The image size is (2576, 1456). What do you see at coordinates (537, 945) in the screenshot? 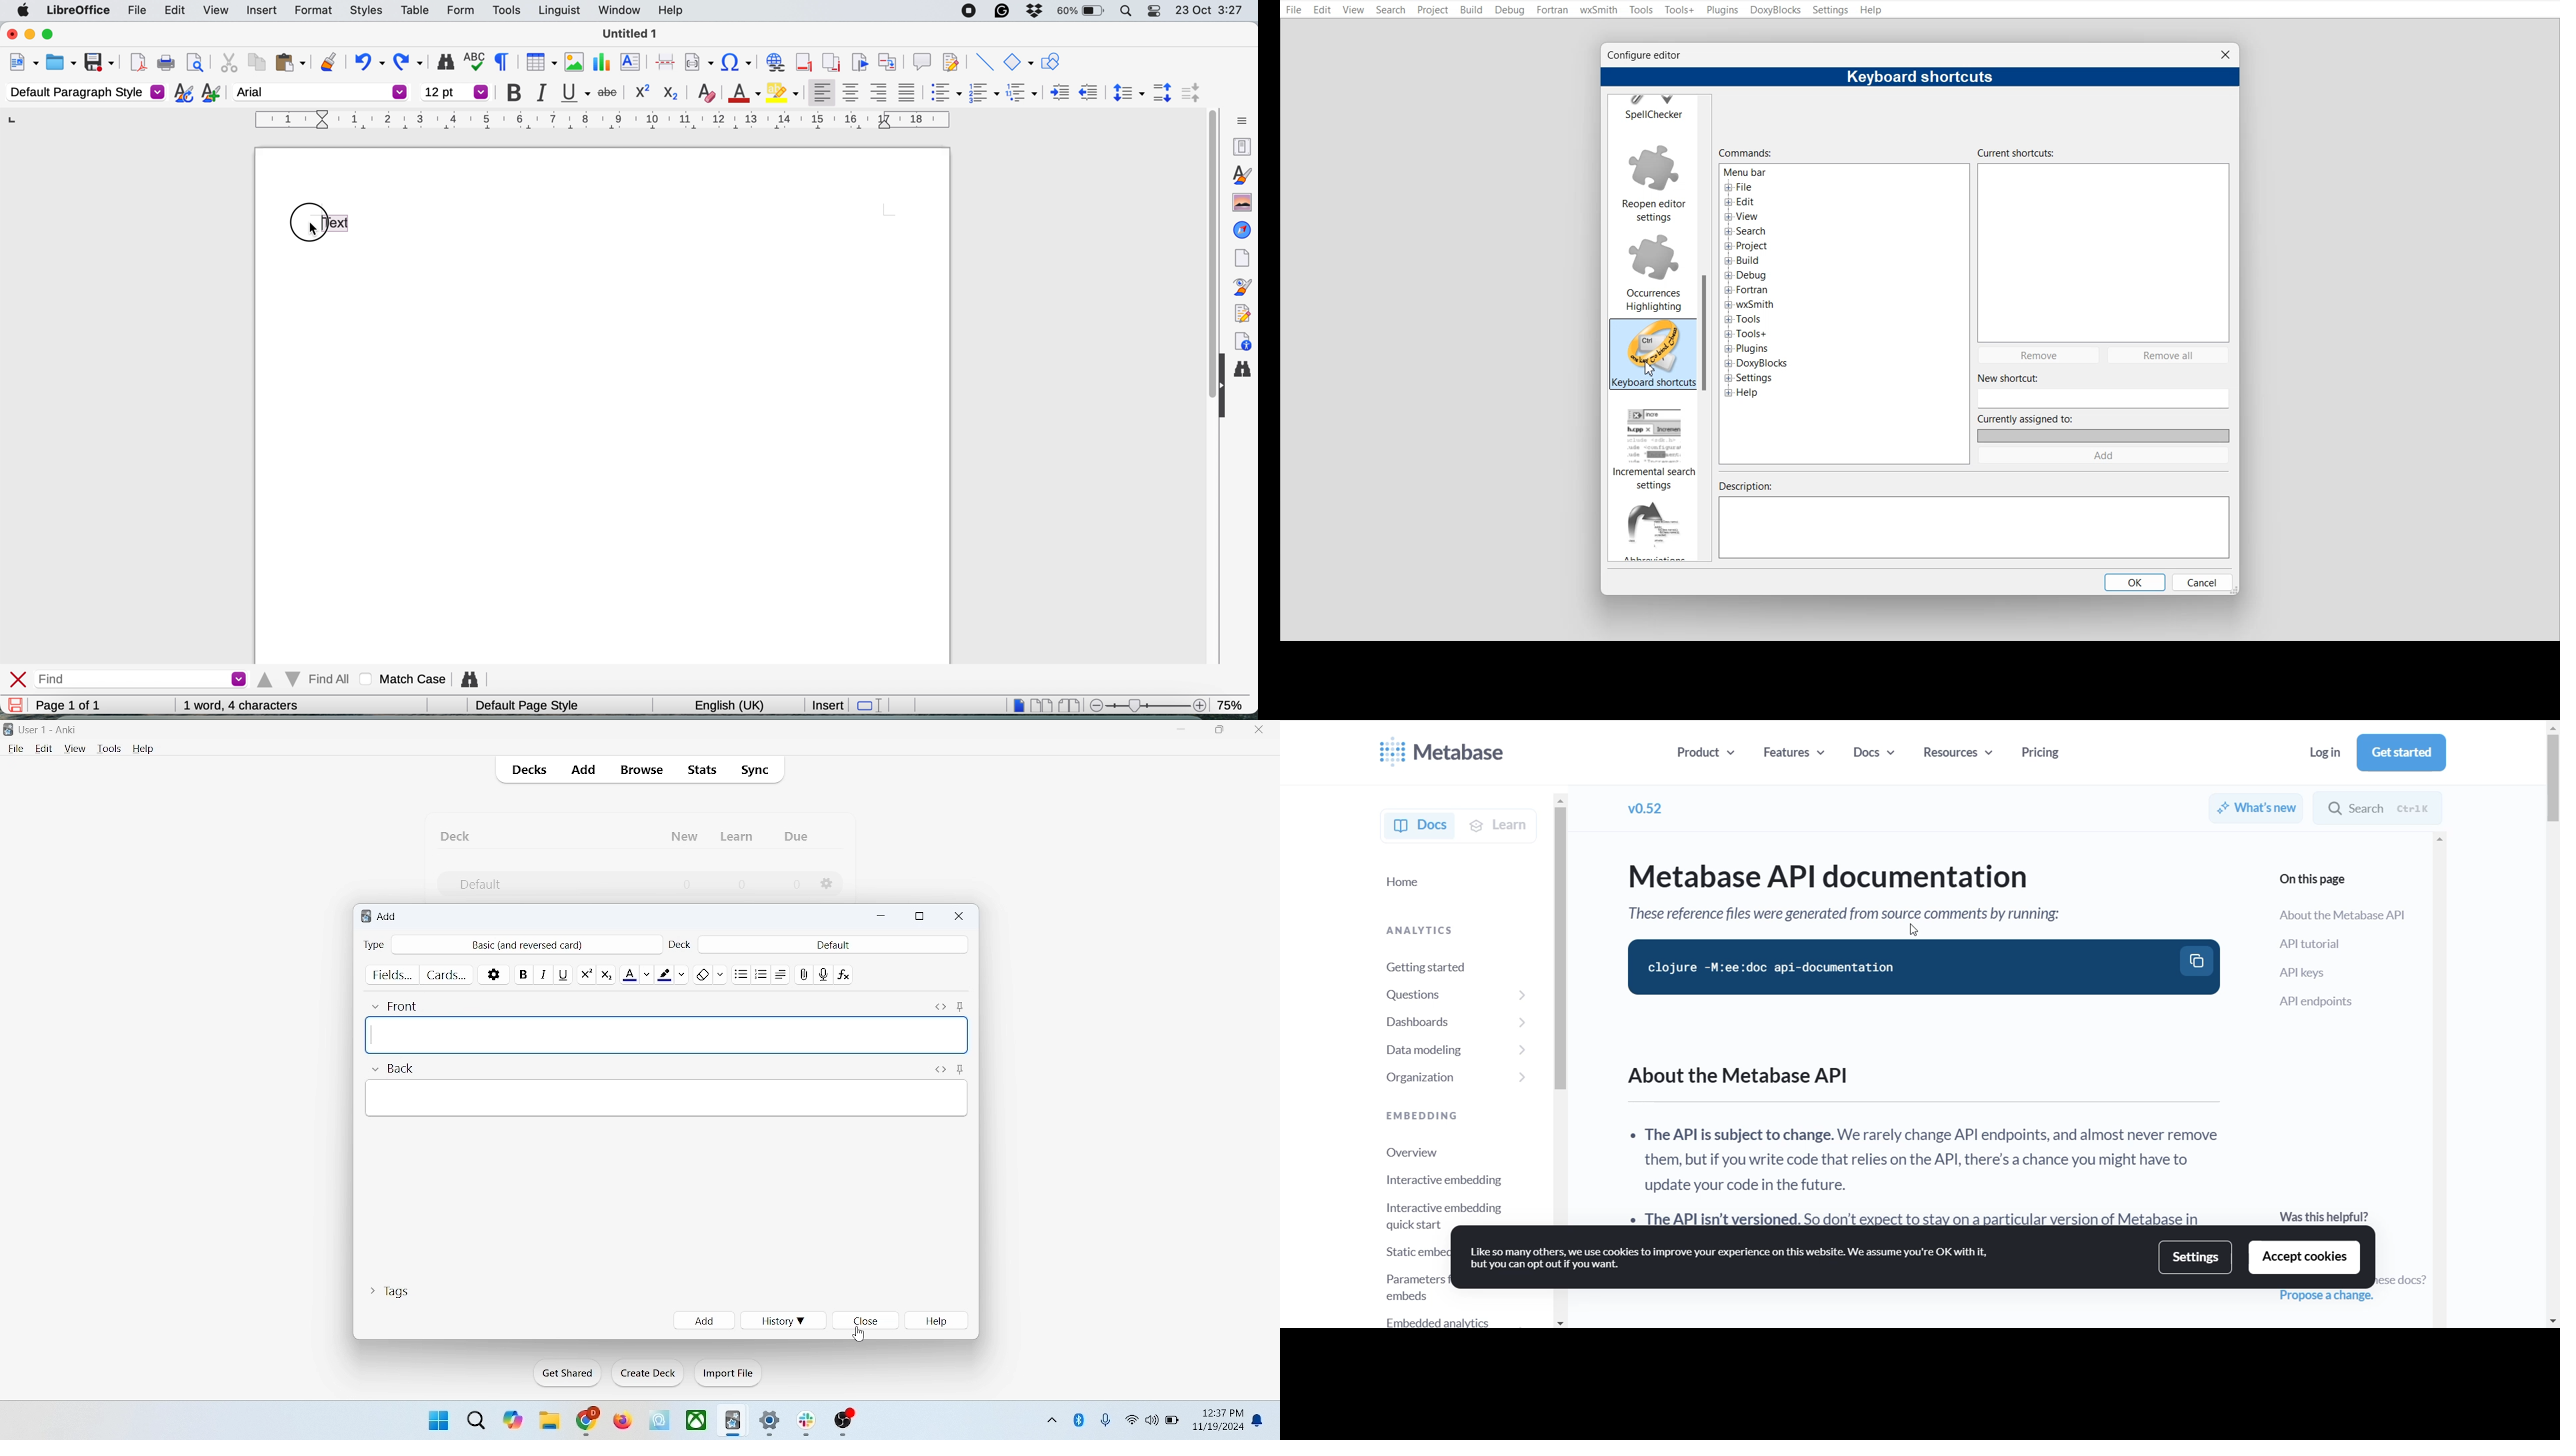
I see `Basic (and reversed card)` at bounding box center [537, 945].